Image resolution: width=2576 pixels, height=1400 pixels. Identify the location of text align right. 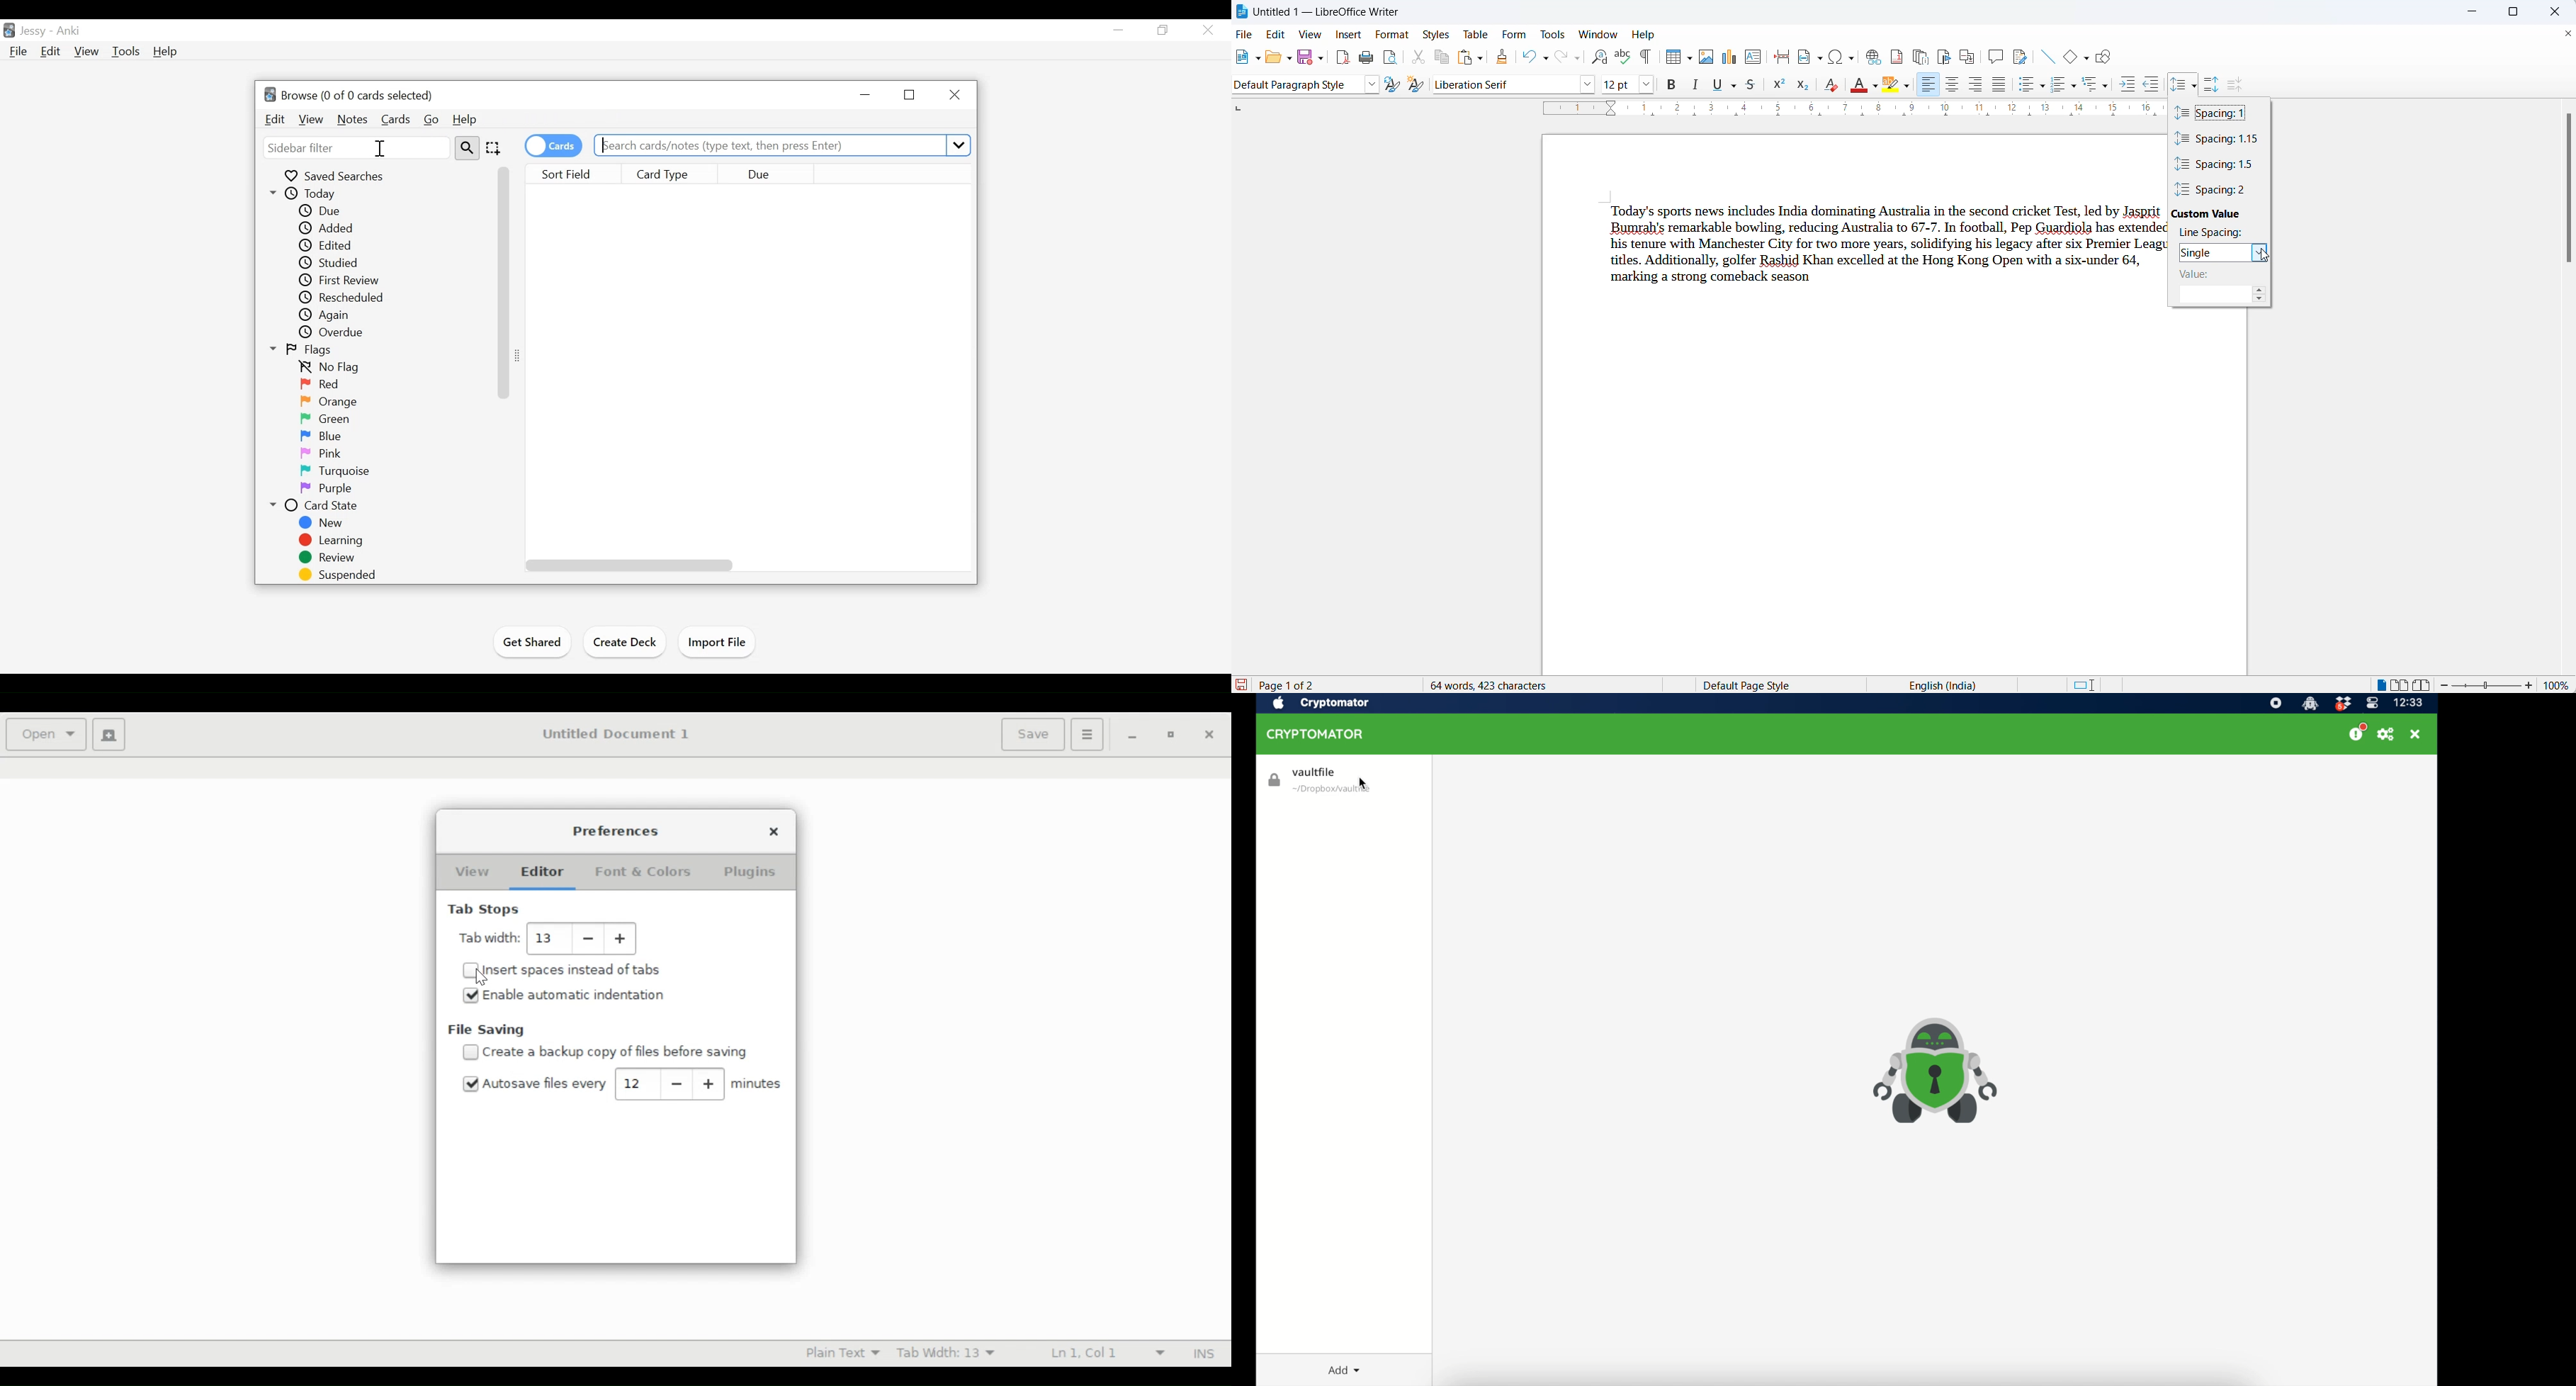
(1976, 85).